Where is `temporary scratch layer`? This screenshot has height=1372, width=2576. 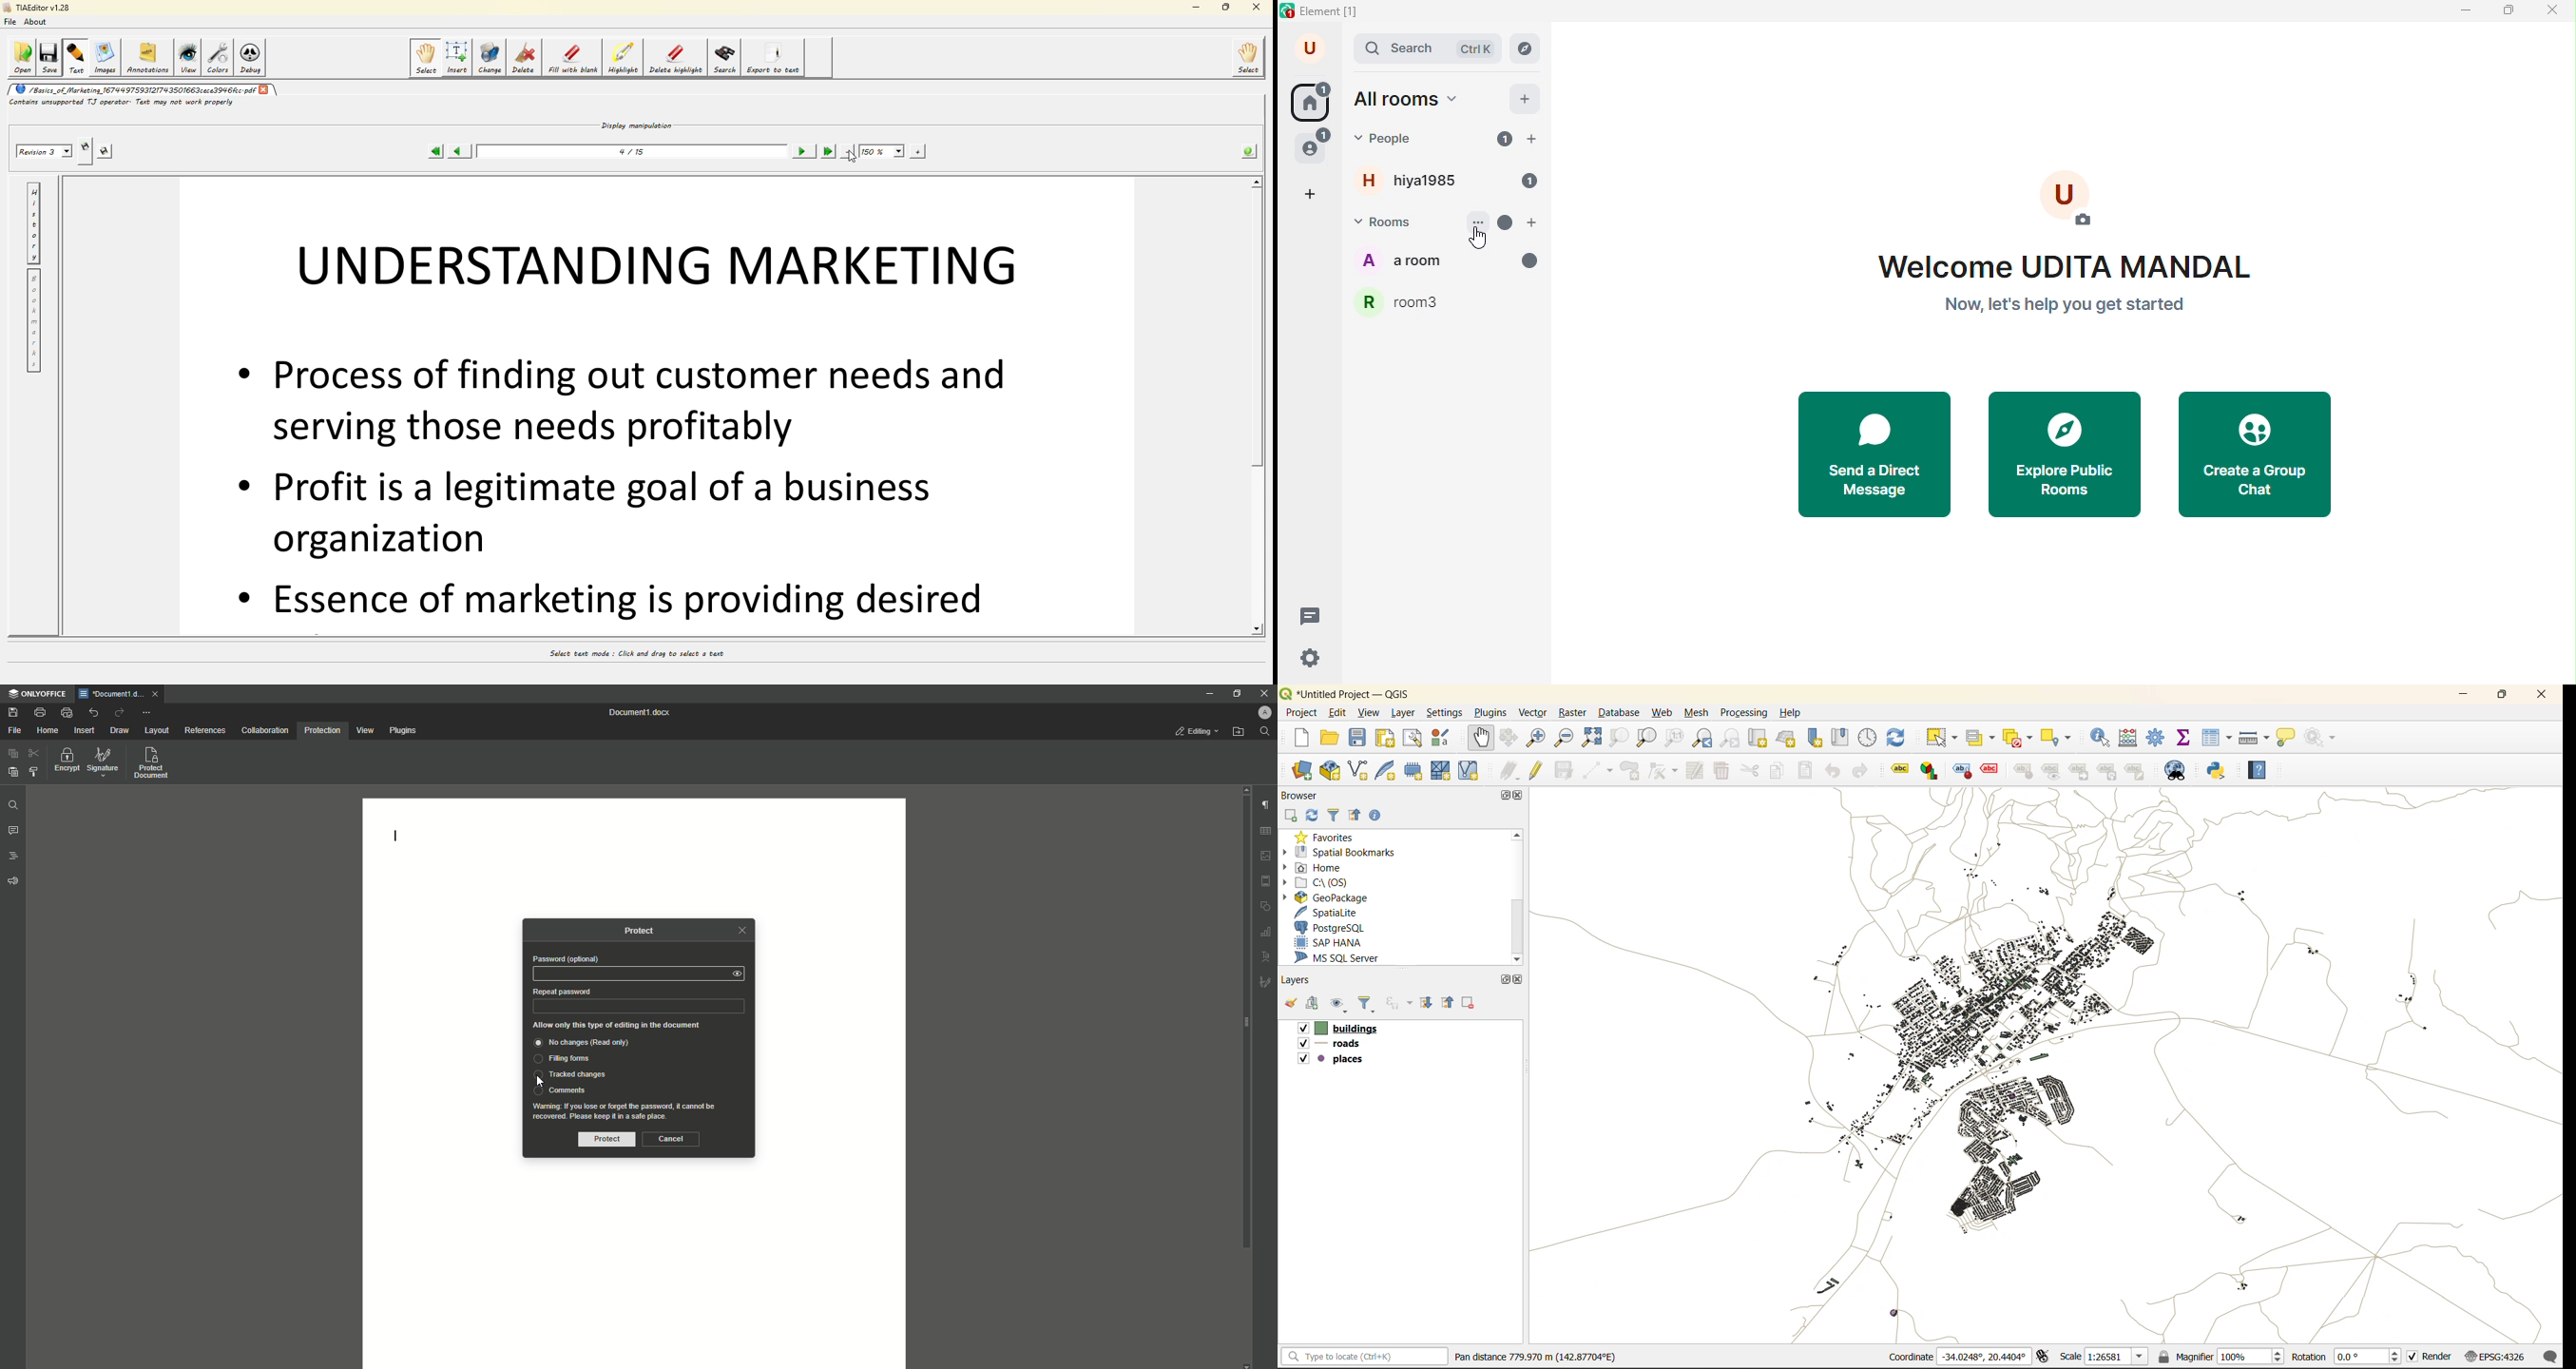
temporary scratch layer is located at coordinates (1411, 770).